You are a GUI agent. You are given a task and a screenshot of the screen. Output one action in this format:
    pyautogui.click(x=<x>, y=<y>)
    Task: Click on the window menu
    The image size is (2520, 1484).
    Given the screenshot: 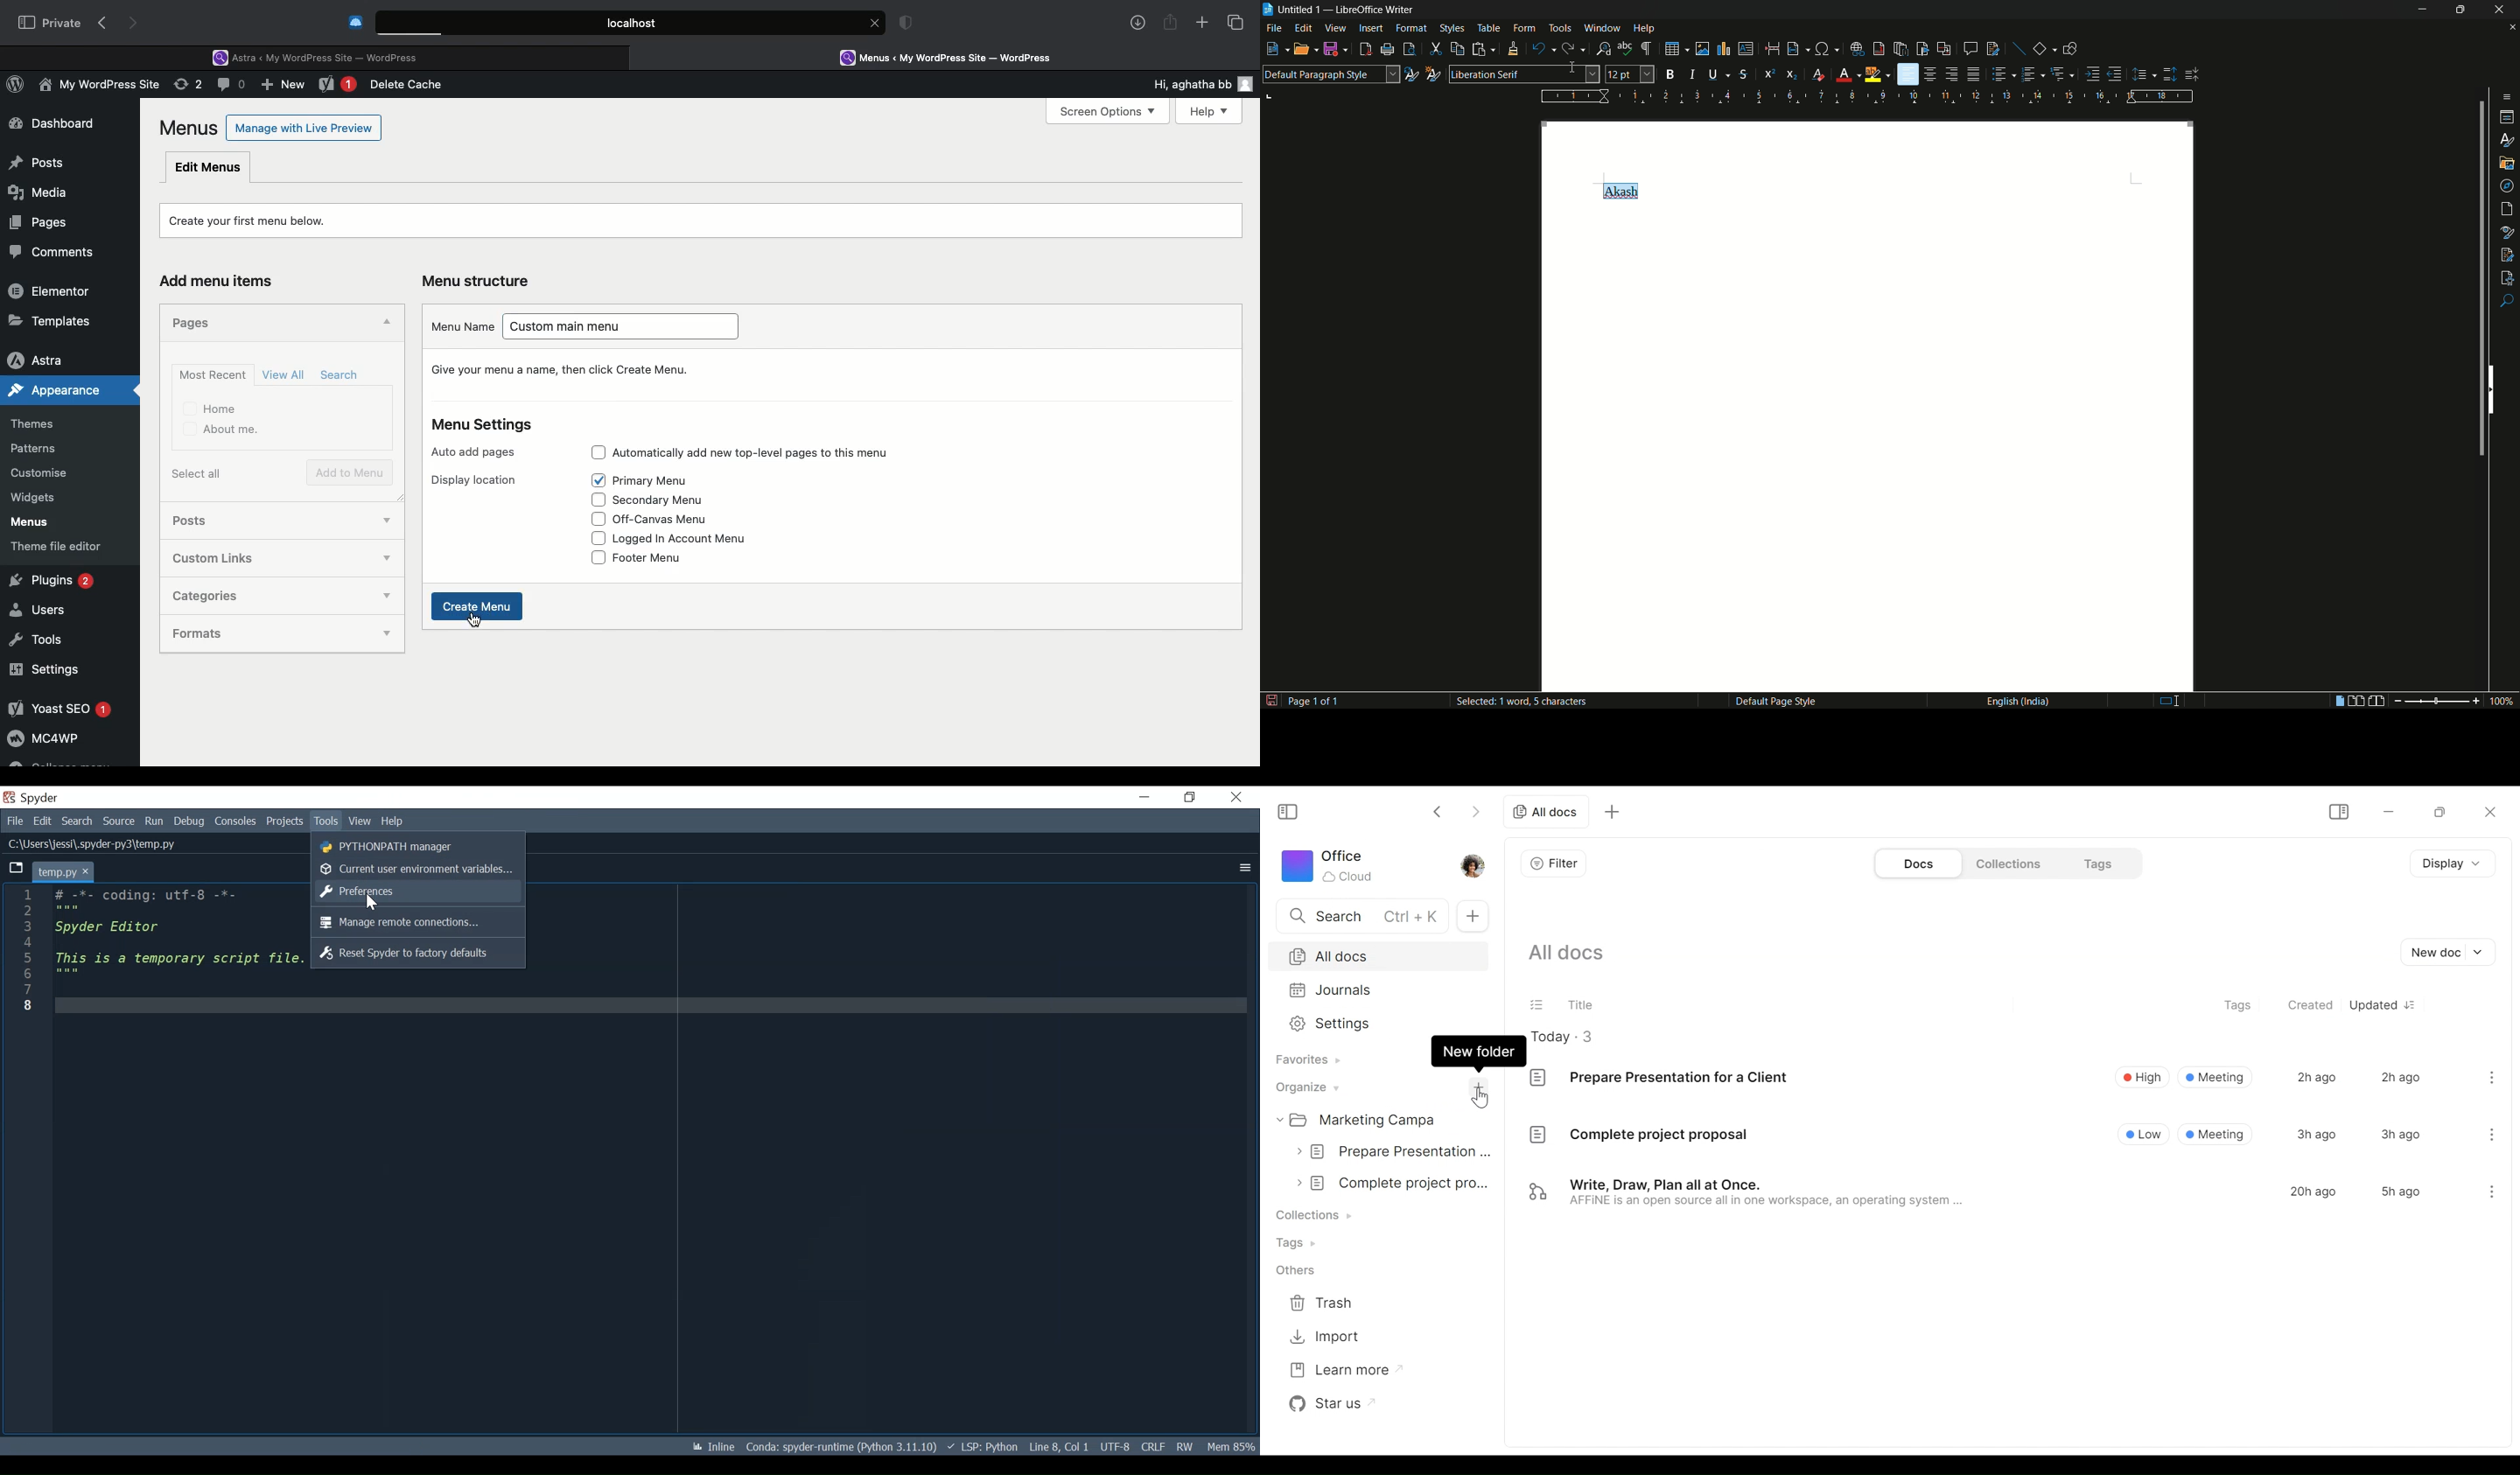 What is the action you would take?
    pyautogui.click(x=1603, y=28)
    